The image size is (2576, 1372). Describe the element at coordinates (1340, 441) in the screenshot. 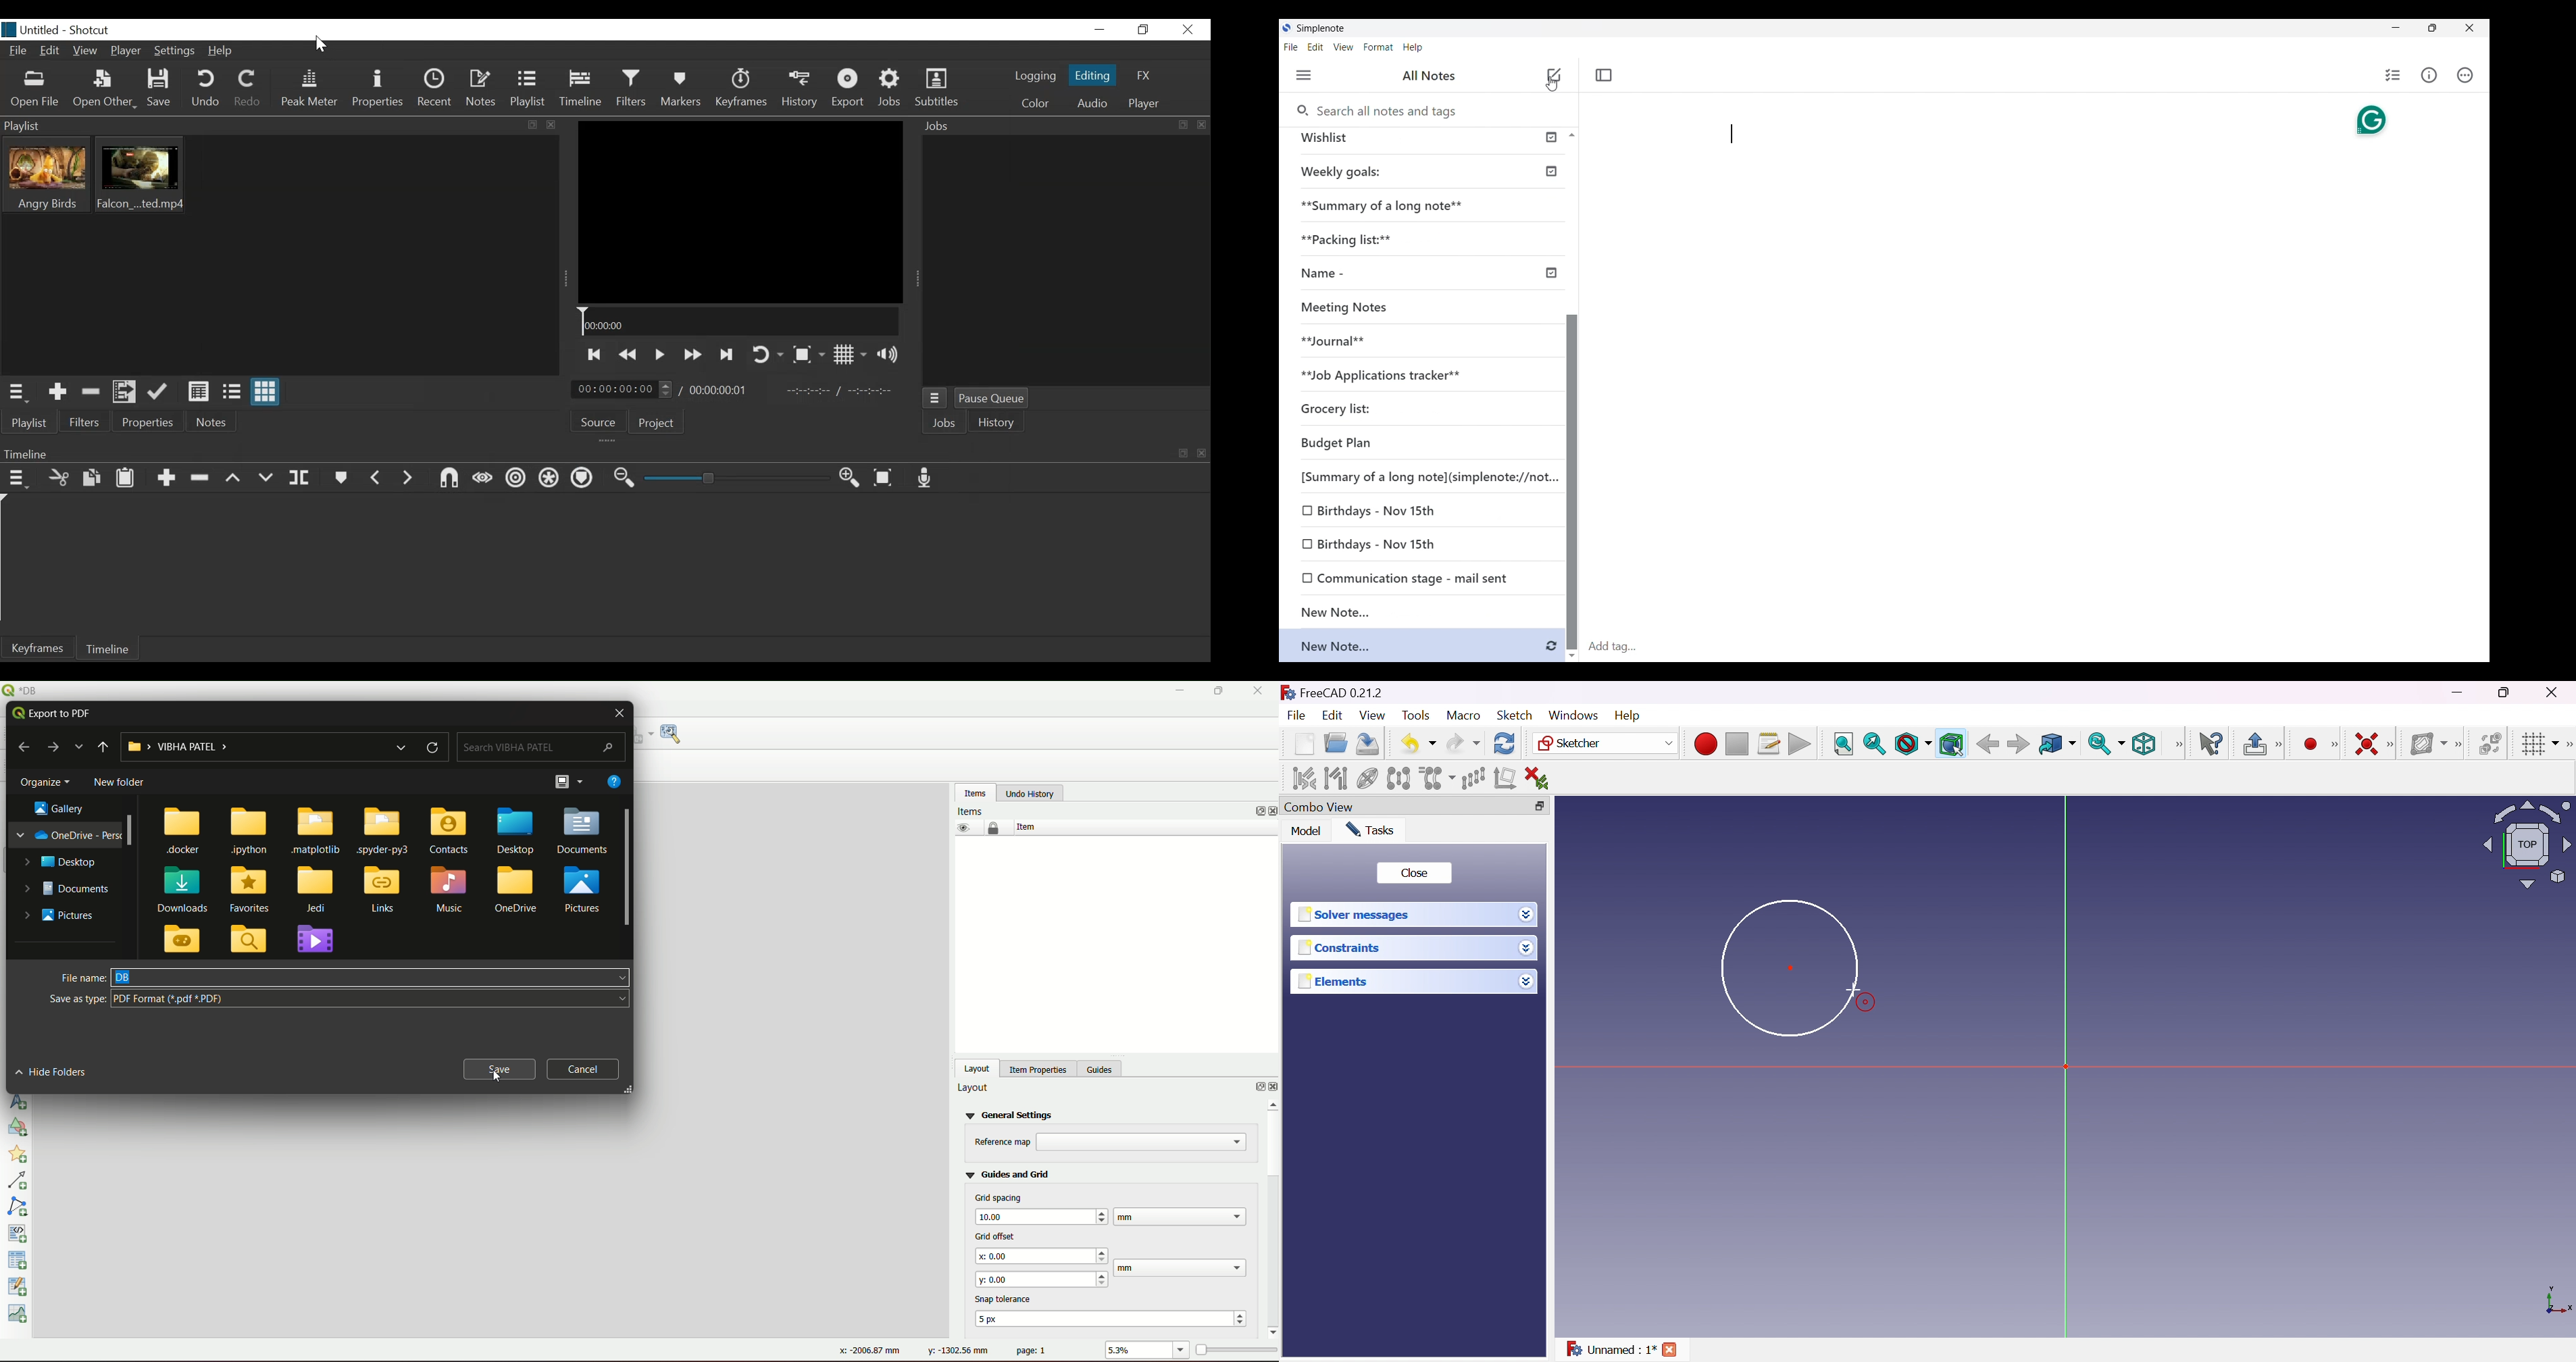

I see `Budget Plan` at that location.